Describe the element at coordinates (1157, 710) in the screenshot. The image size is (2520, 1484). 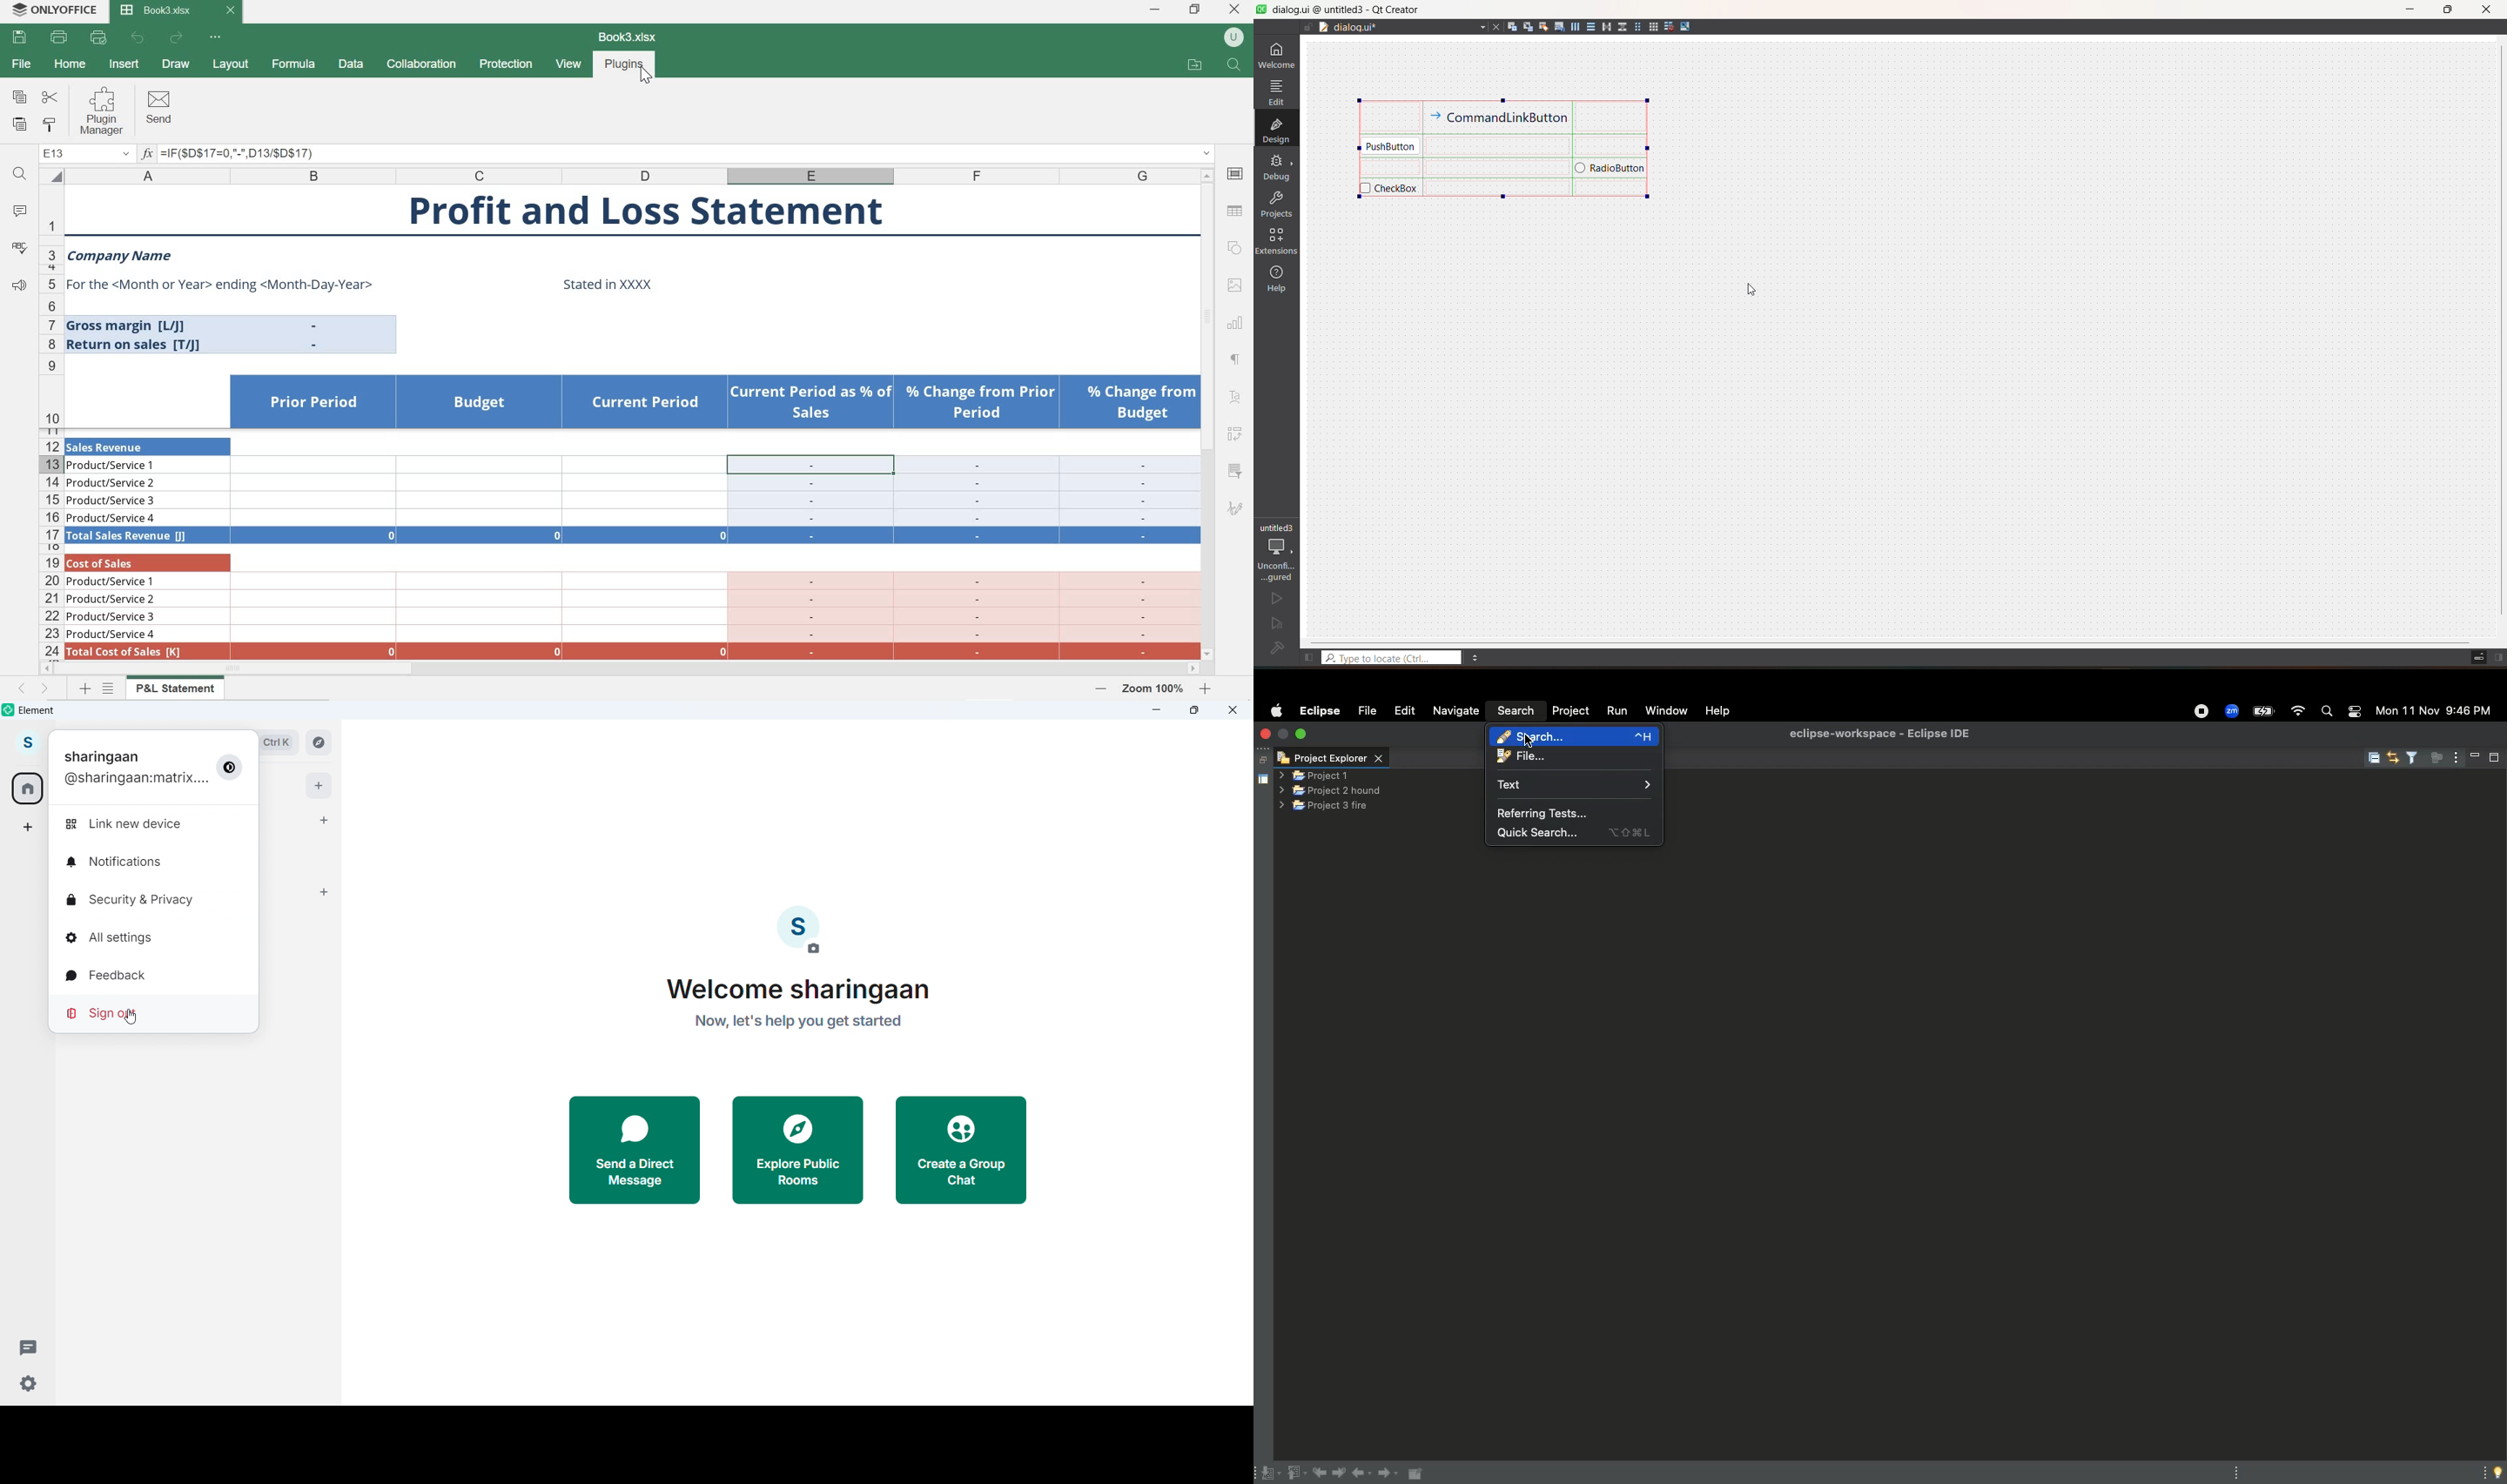
I see `minimize` at that location.